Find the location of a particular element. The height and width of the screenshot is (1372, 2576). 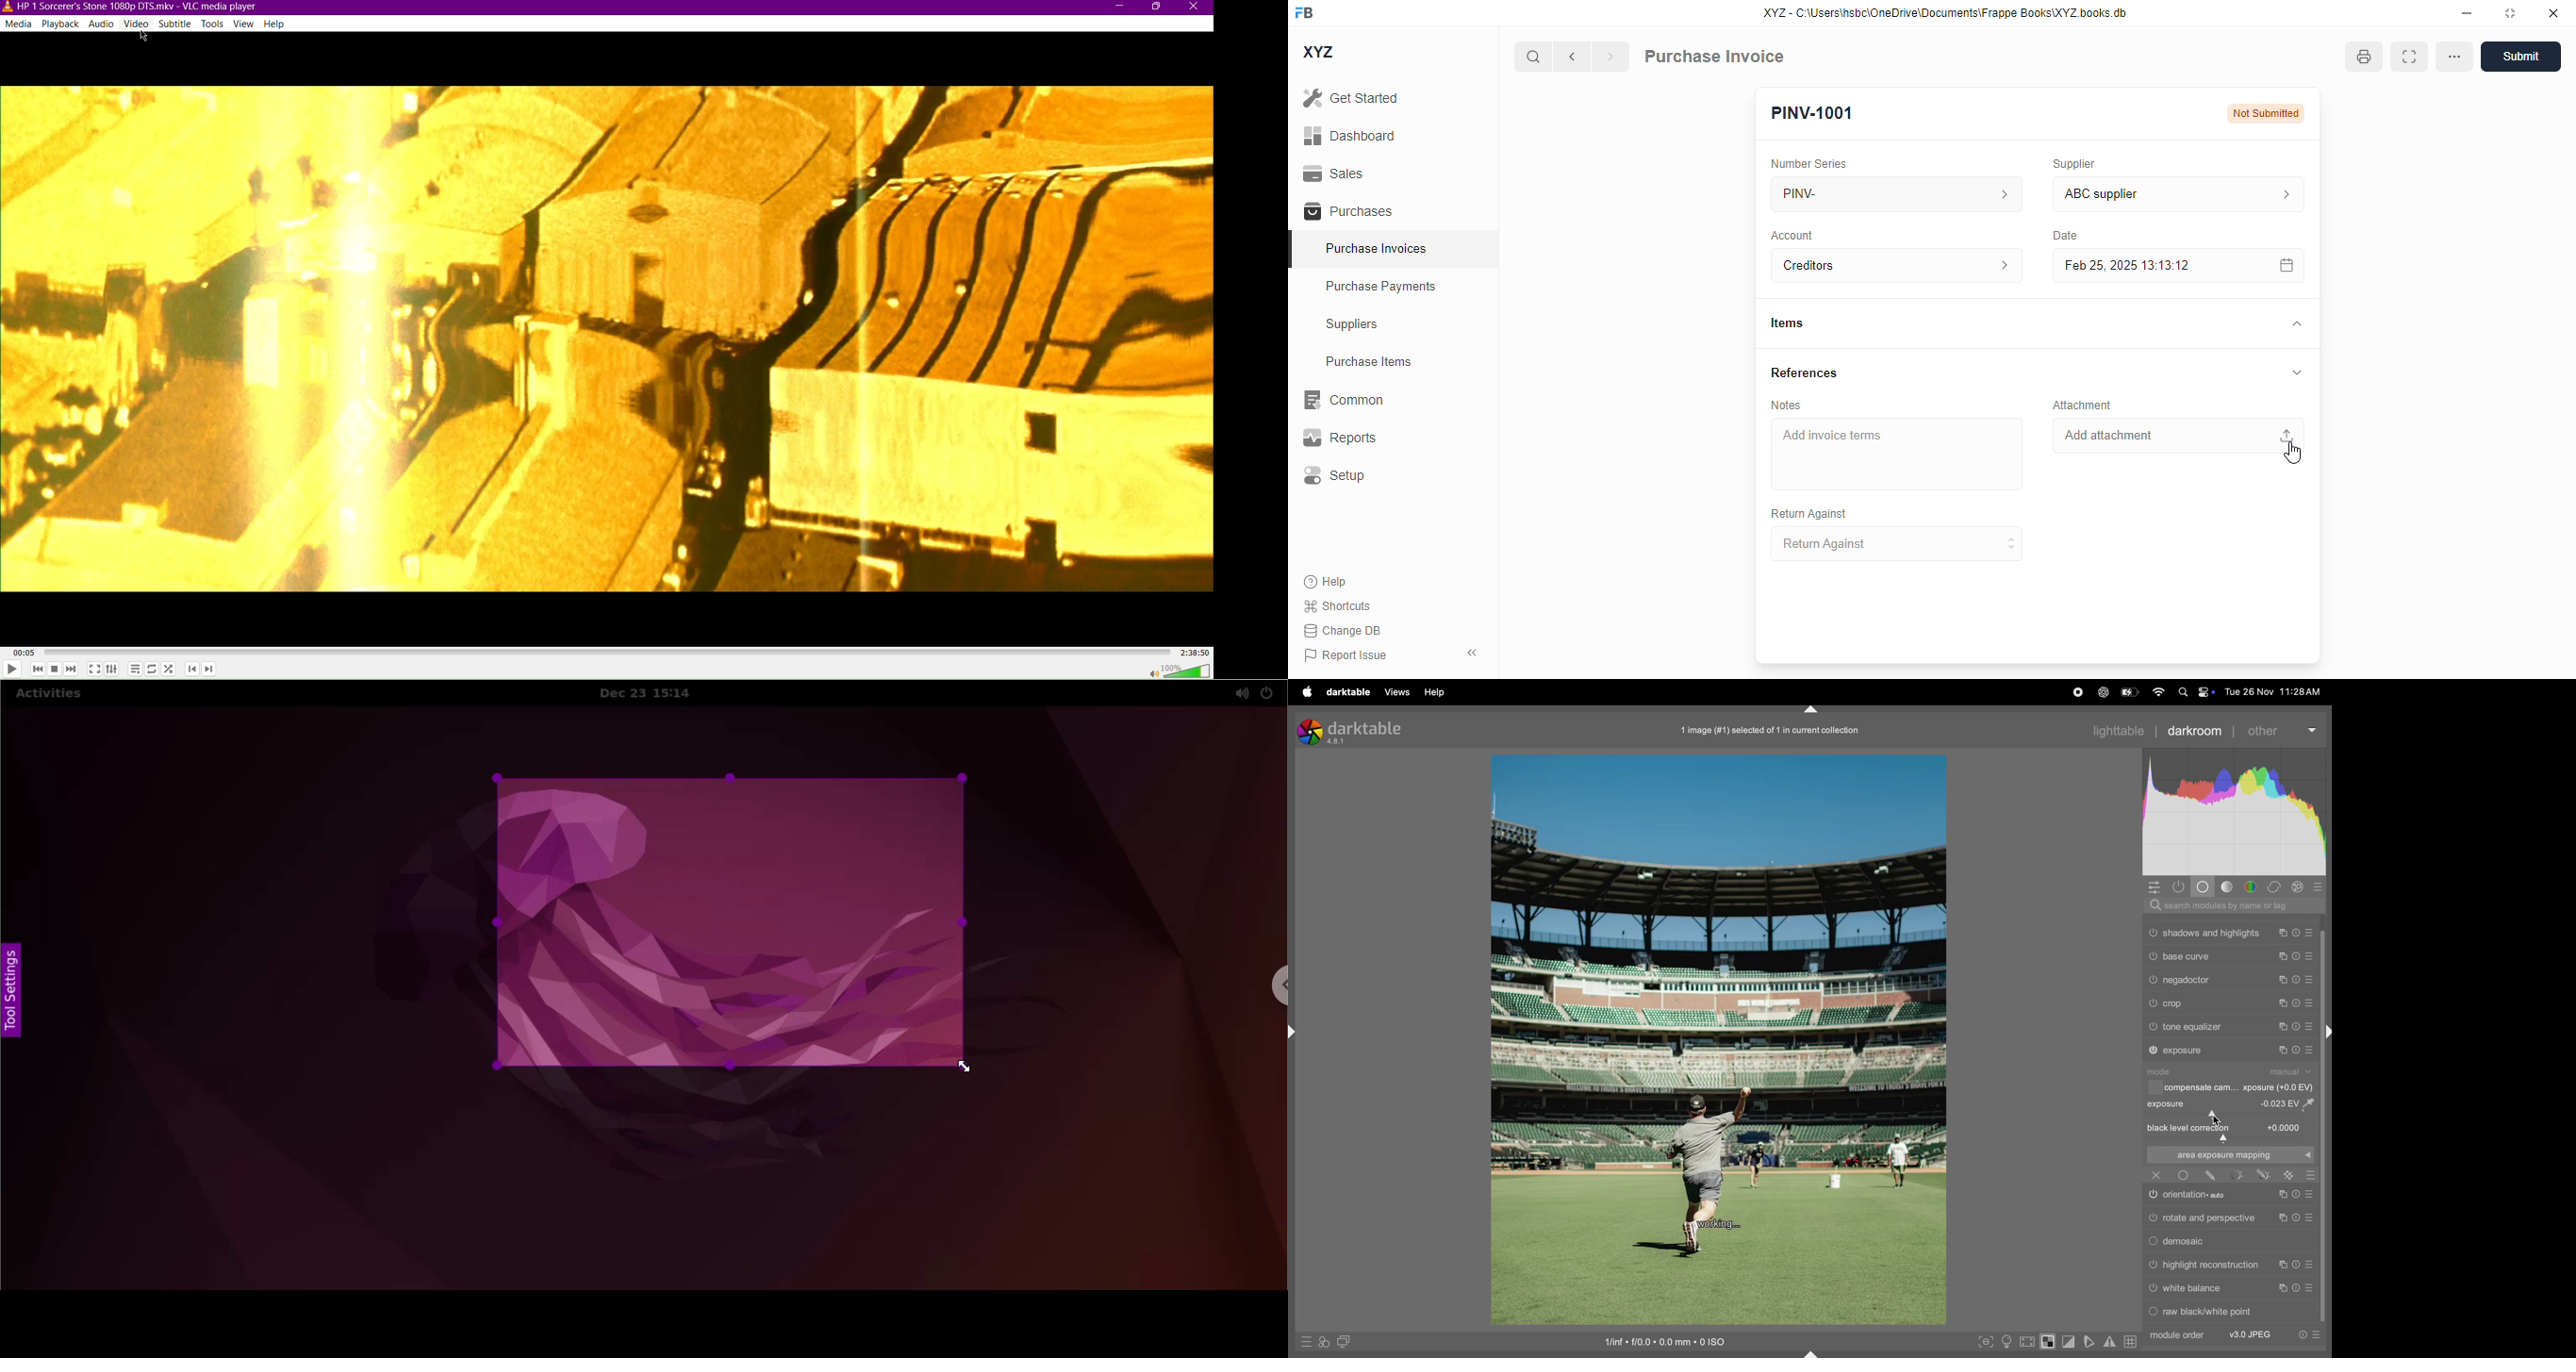

Presets is located at coordinates (2317, 1335).